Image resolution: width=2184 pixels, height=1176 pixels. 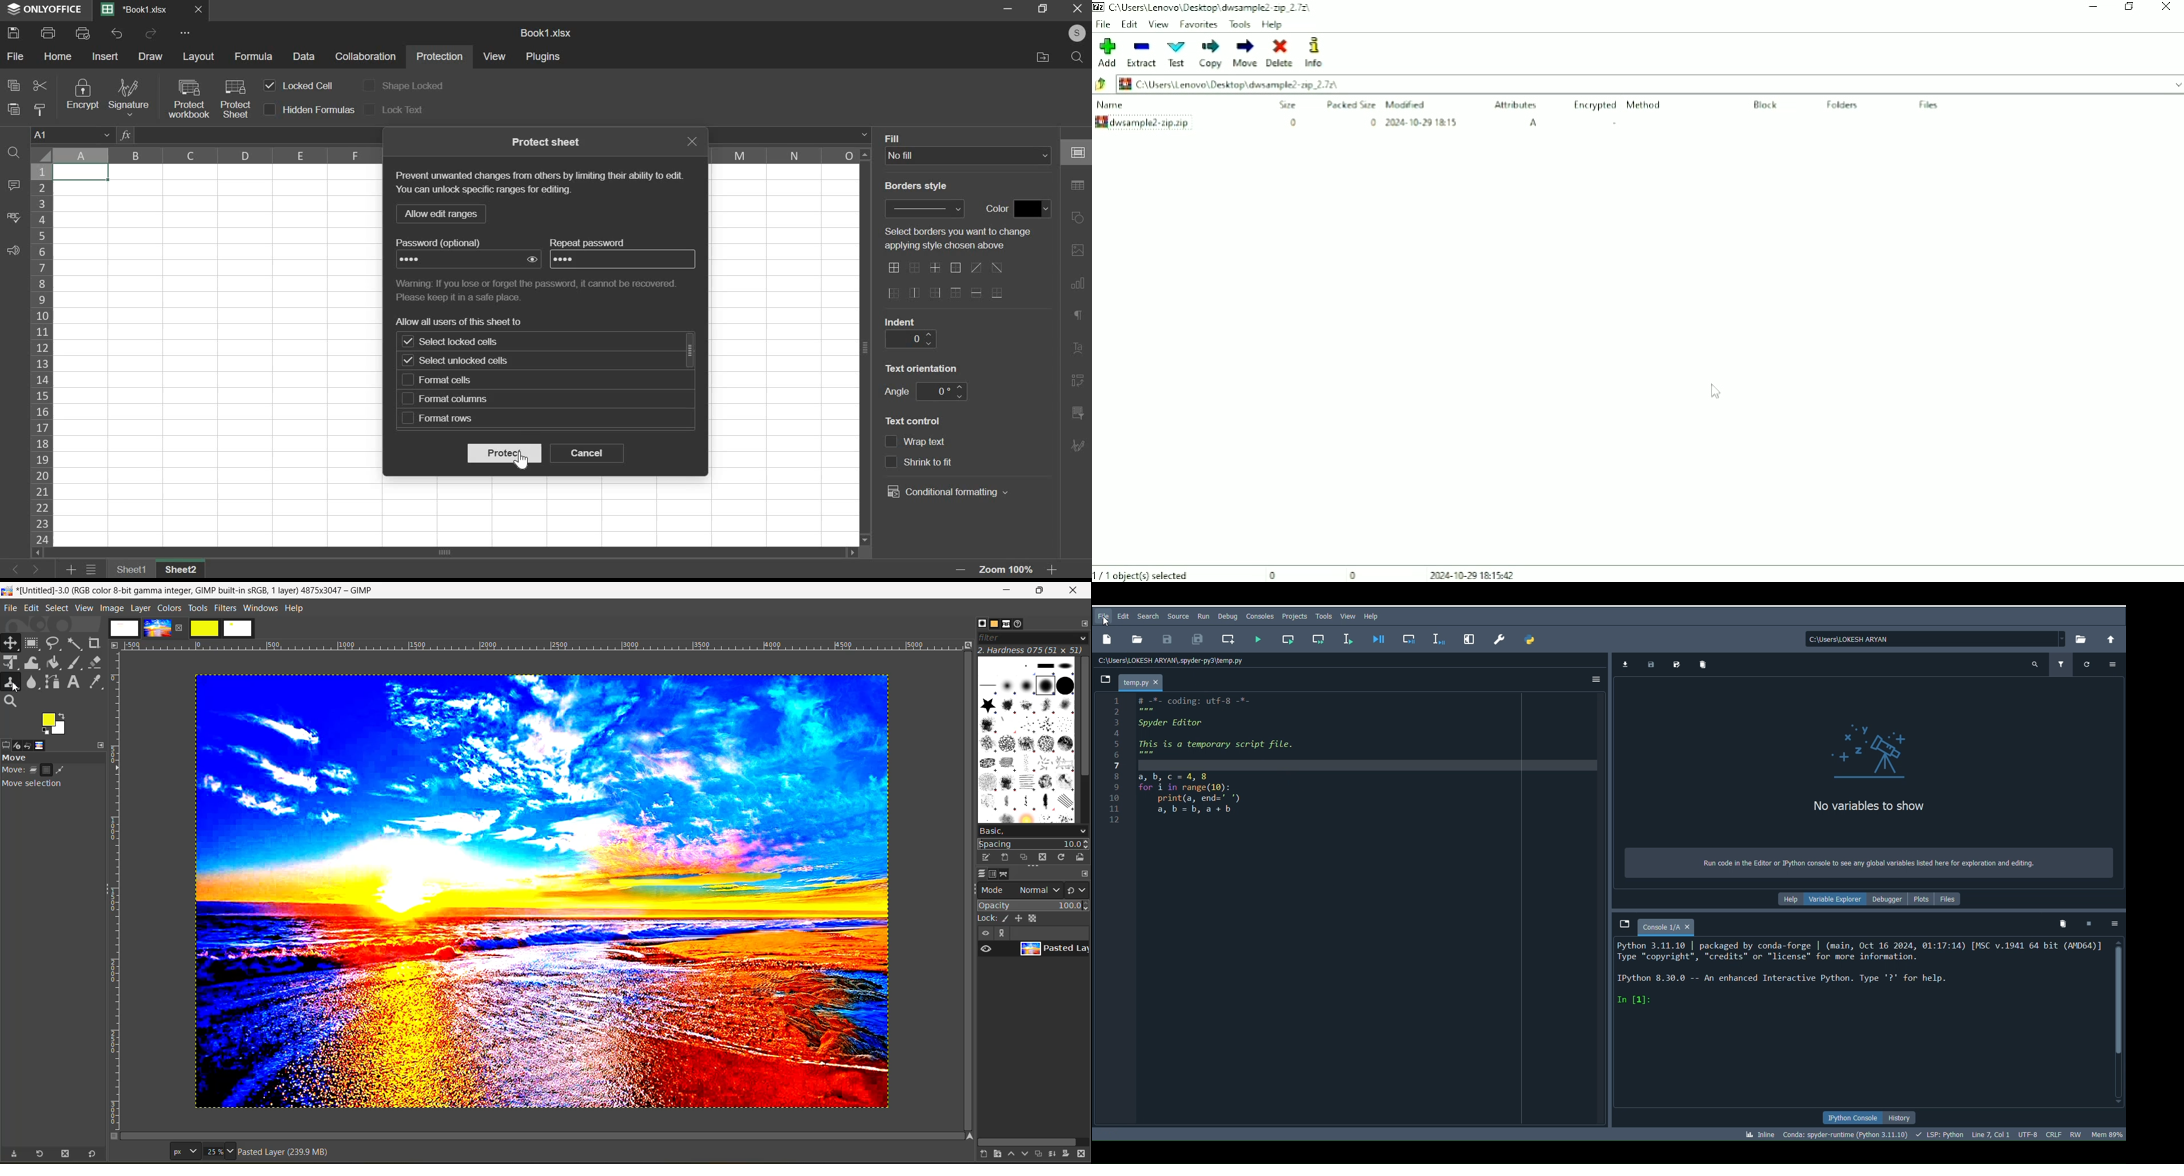 What do you see at coordinates (548, 34) in the screenshot?
I see `Book1.xlsx` at bounding box center [548, 34].